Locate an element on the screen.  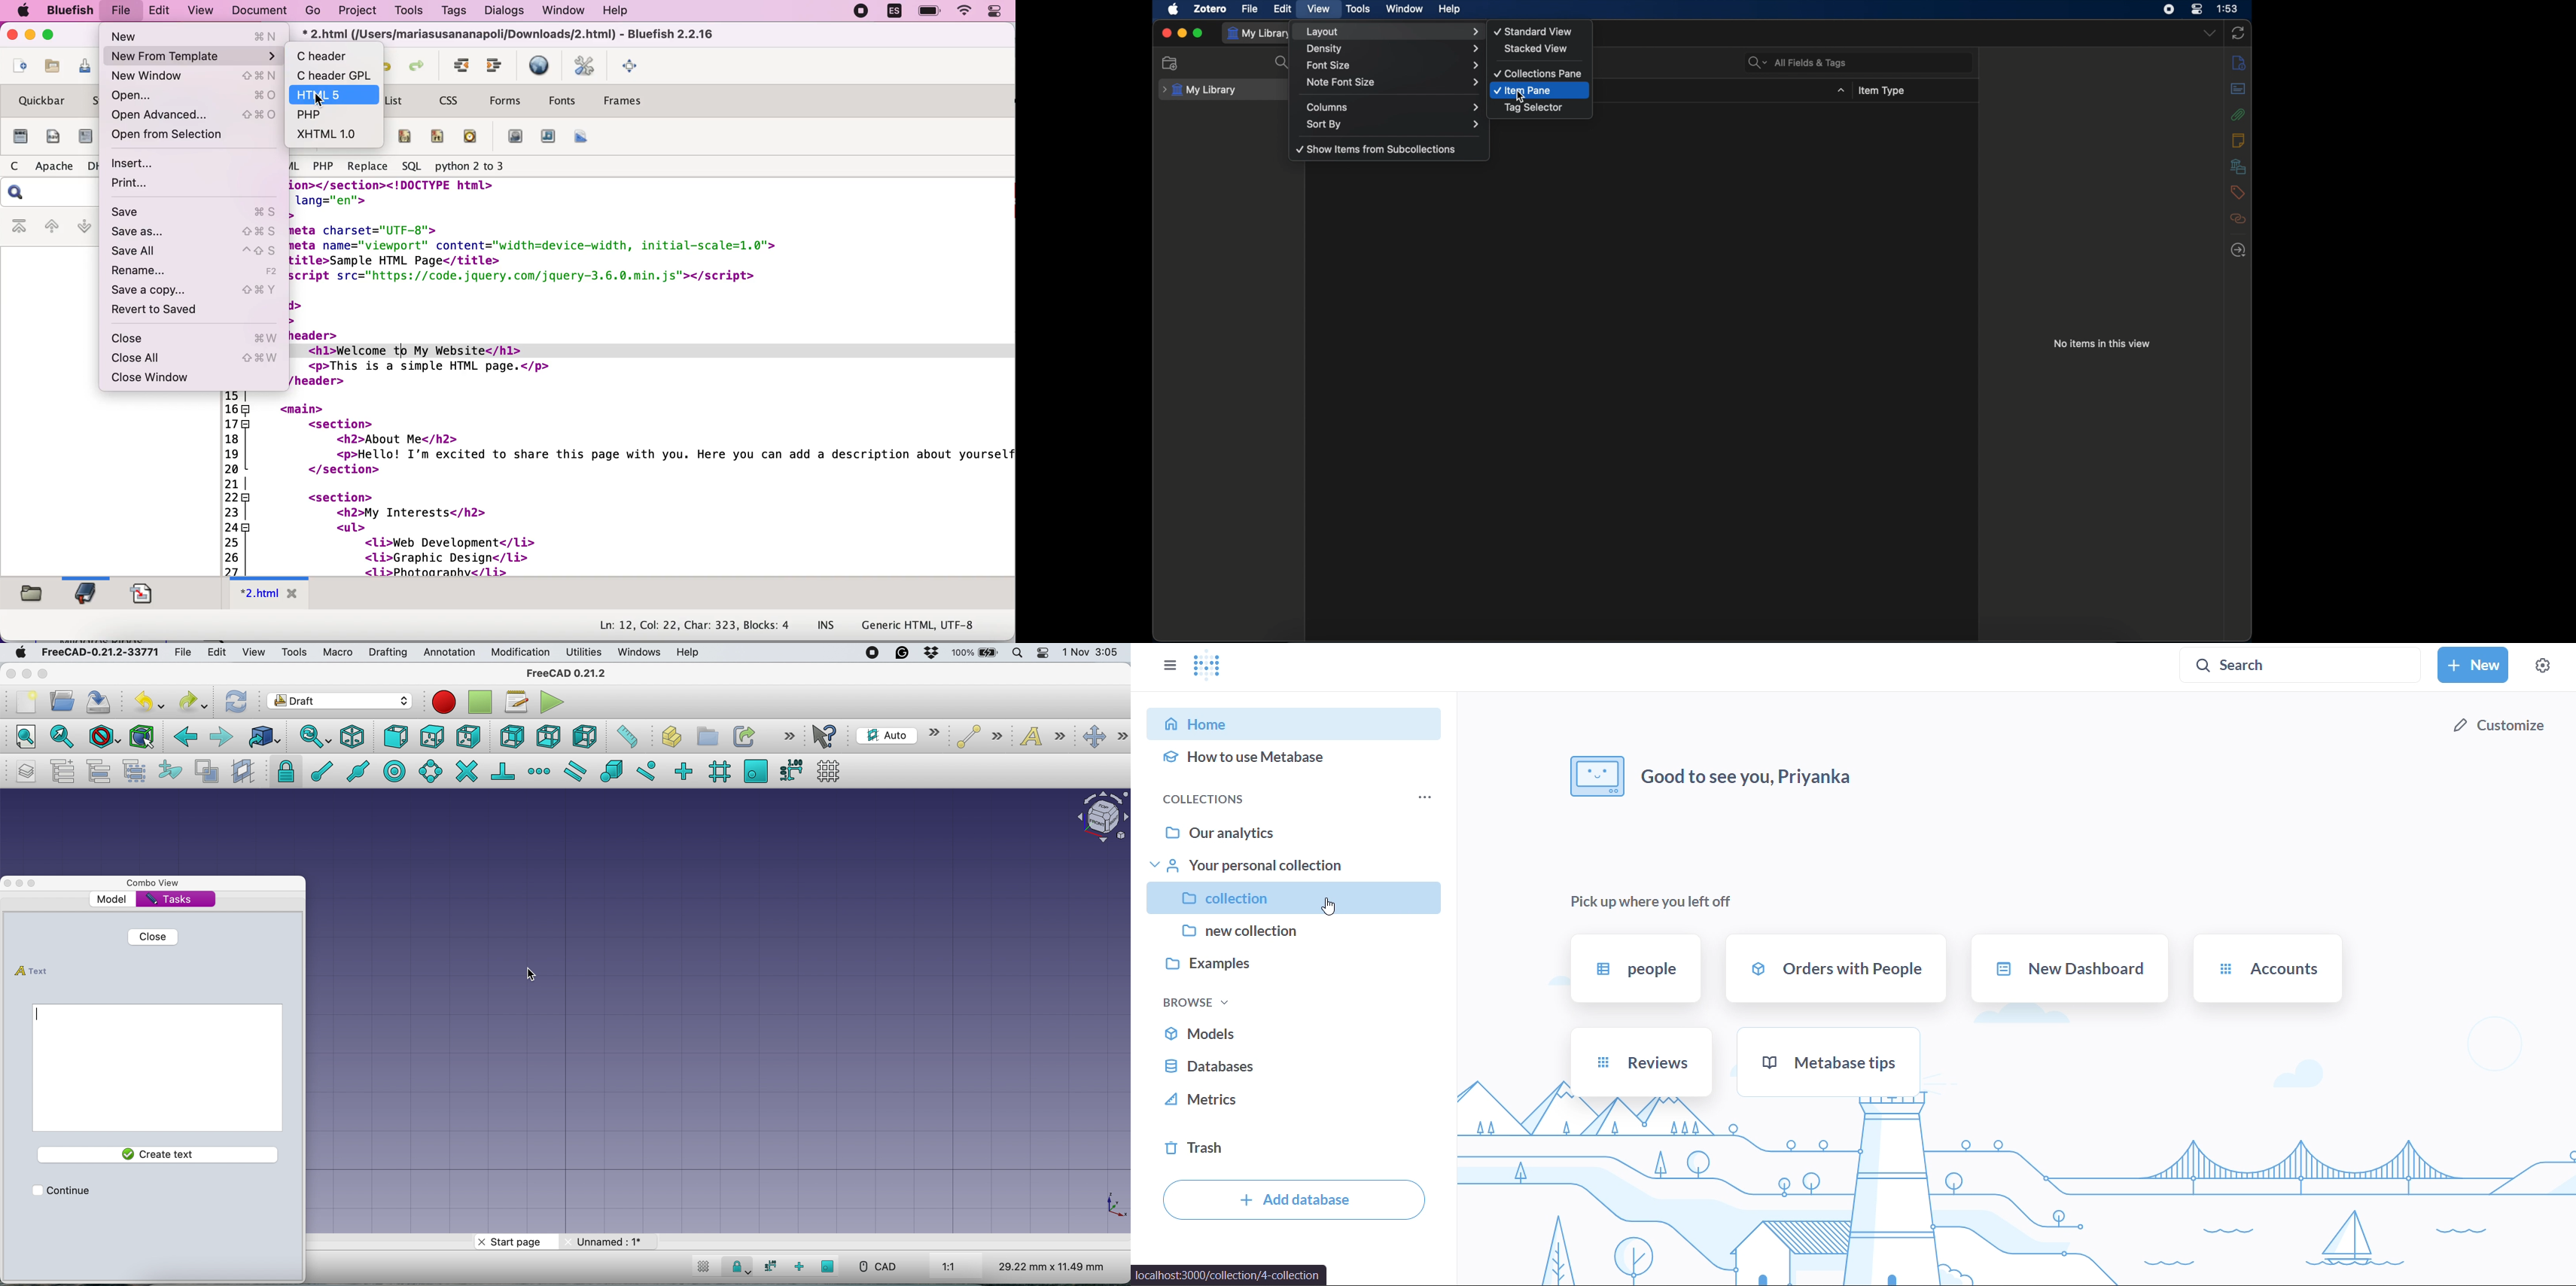
modification is located at coordinates (521, 652).